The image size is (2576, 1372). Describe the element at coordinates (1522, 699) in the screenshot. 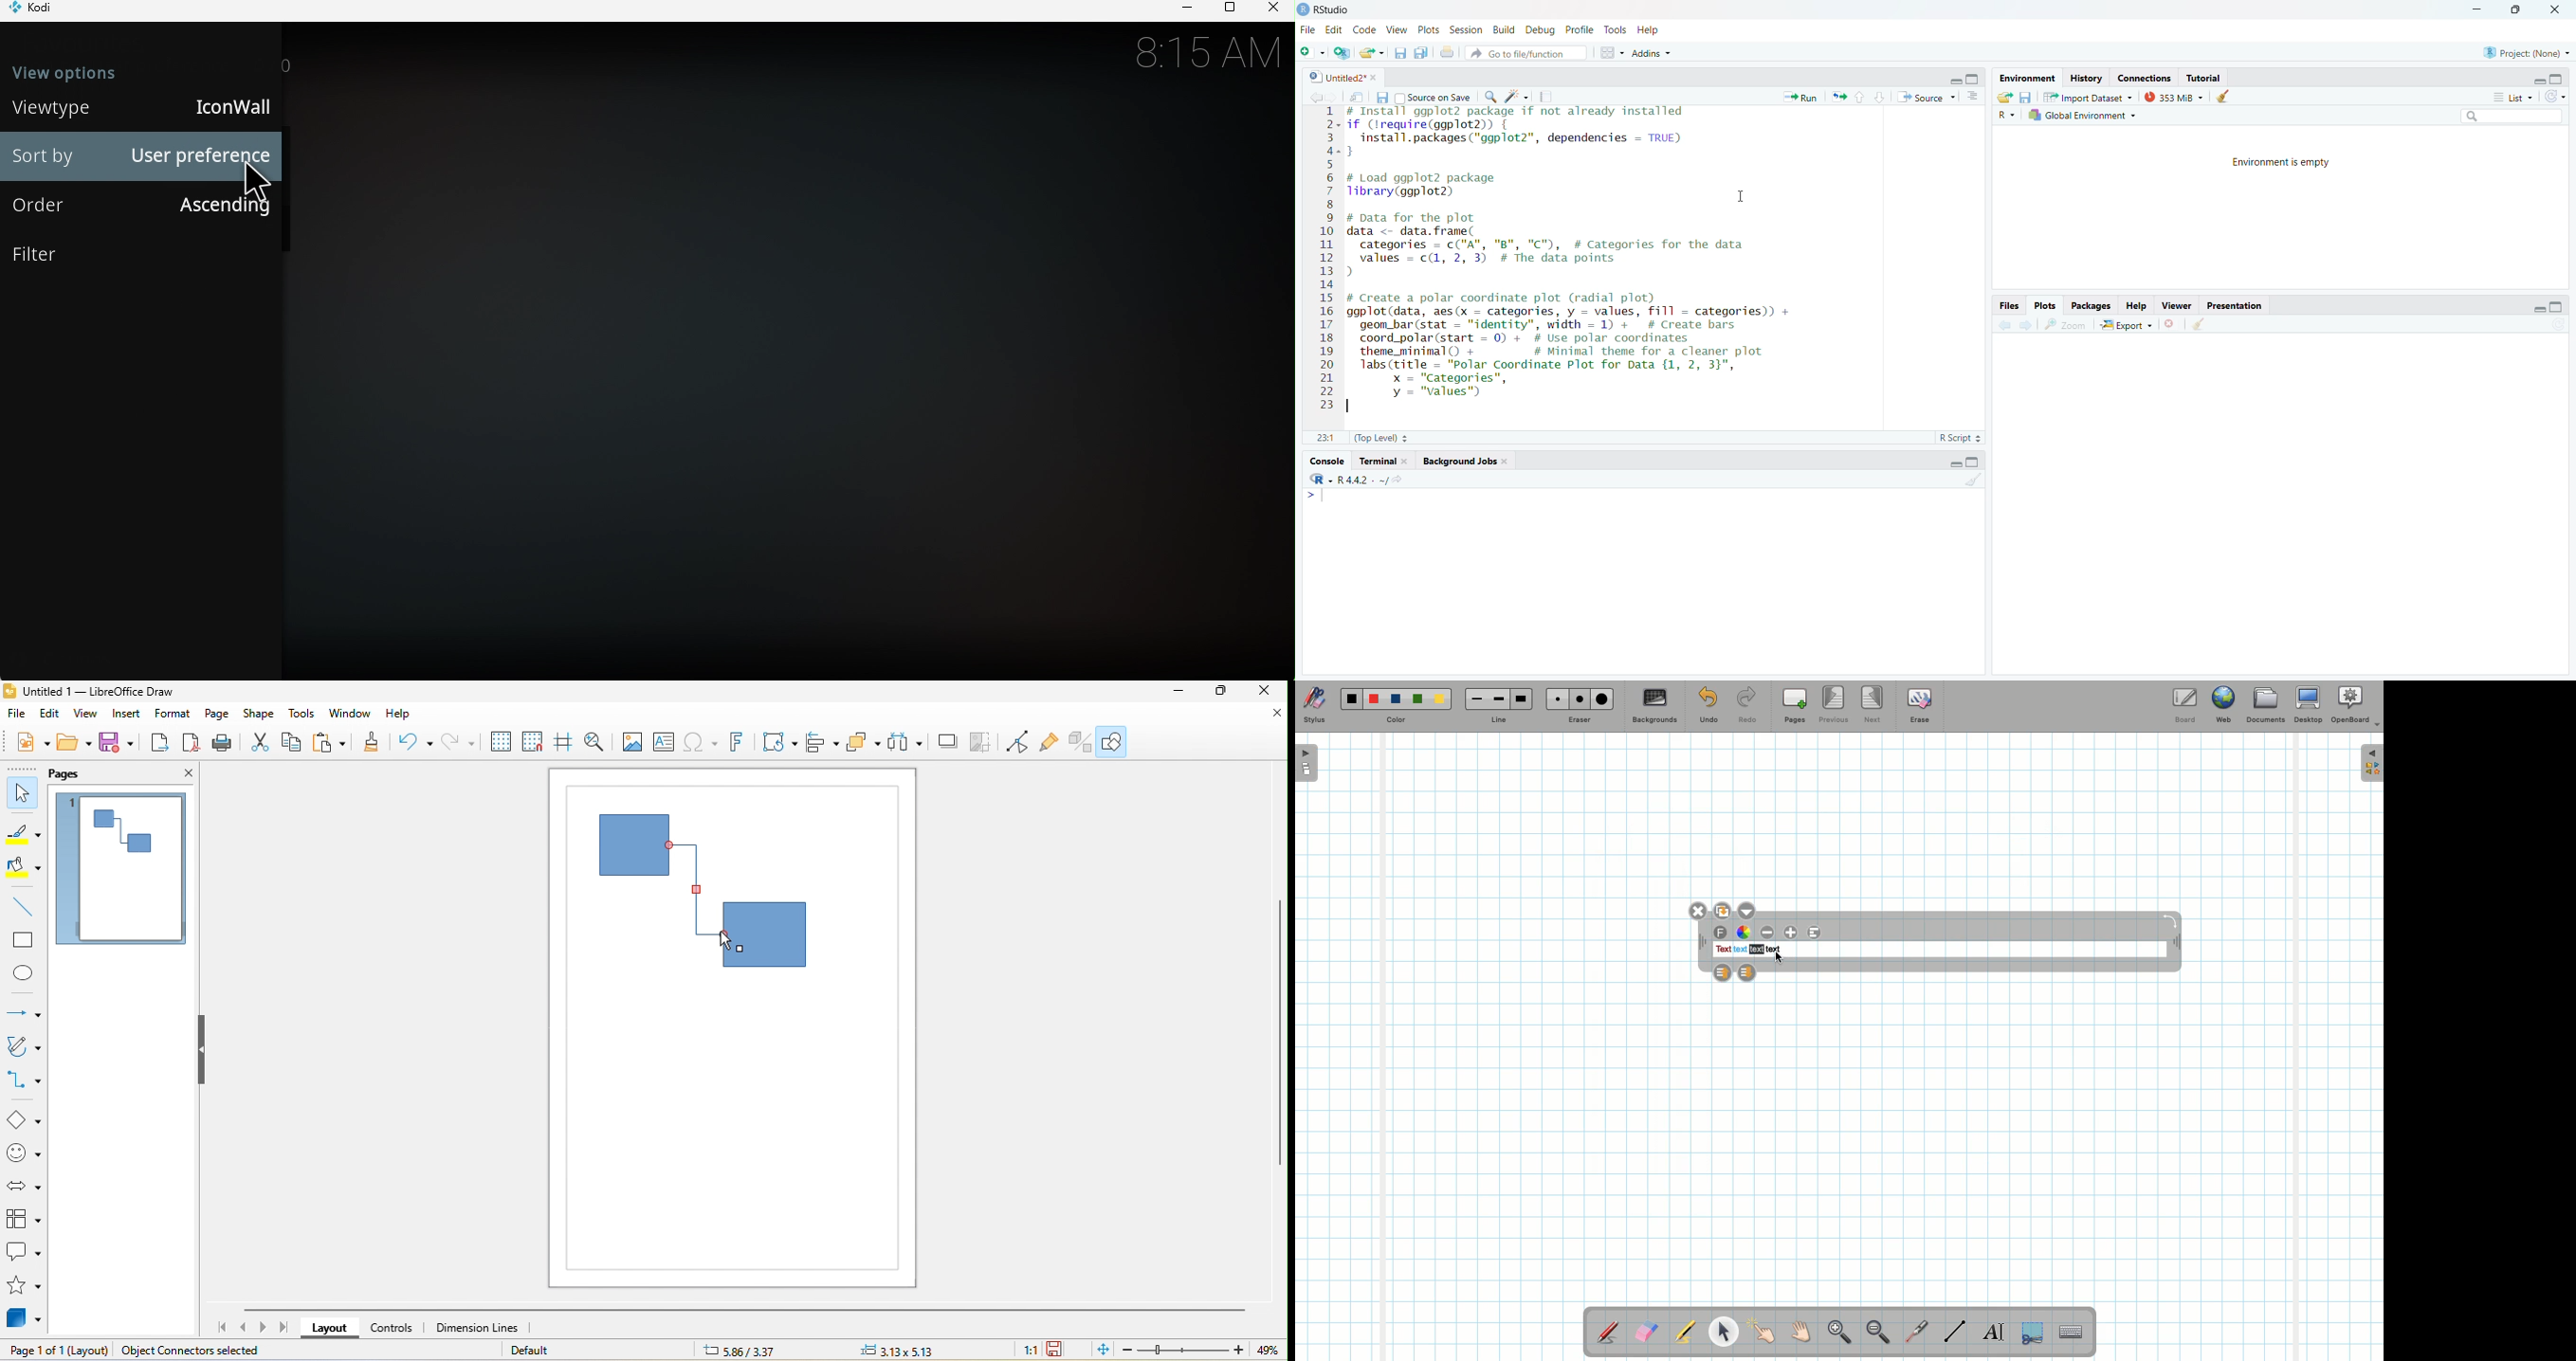

I see `Large line` at that location.